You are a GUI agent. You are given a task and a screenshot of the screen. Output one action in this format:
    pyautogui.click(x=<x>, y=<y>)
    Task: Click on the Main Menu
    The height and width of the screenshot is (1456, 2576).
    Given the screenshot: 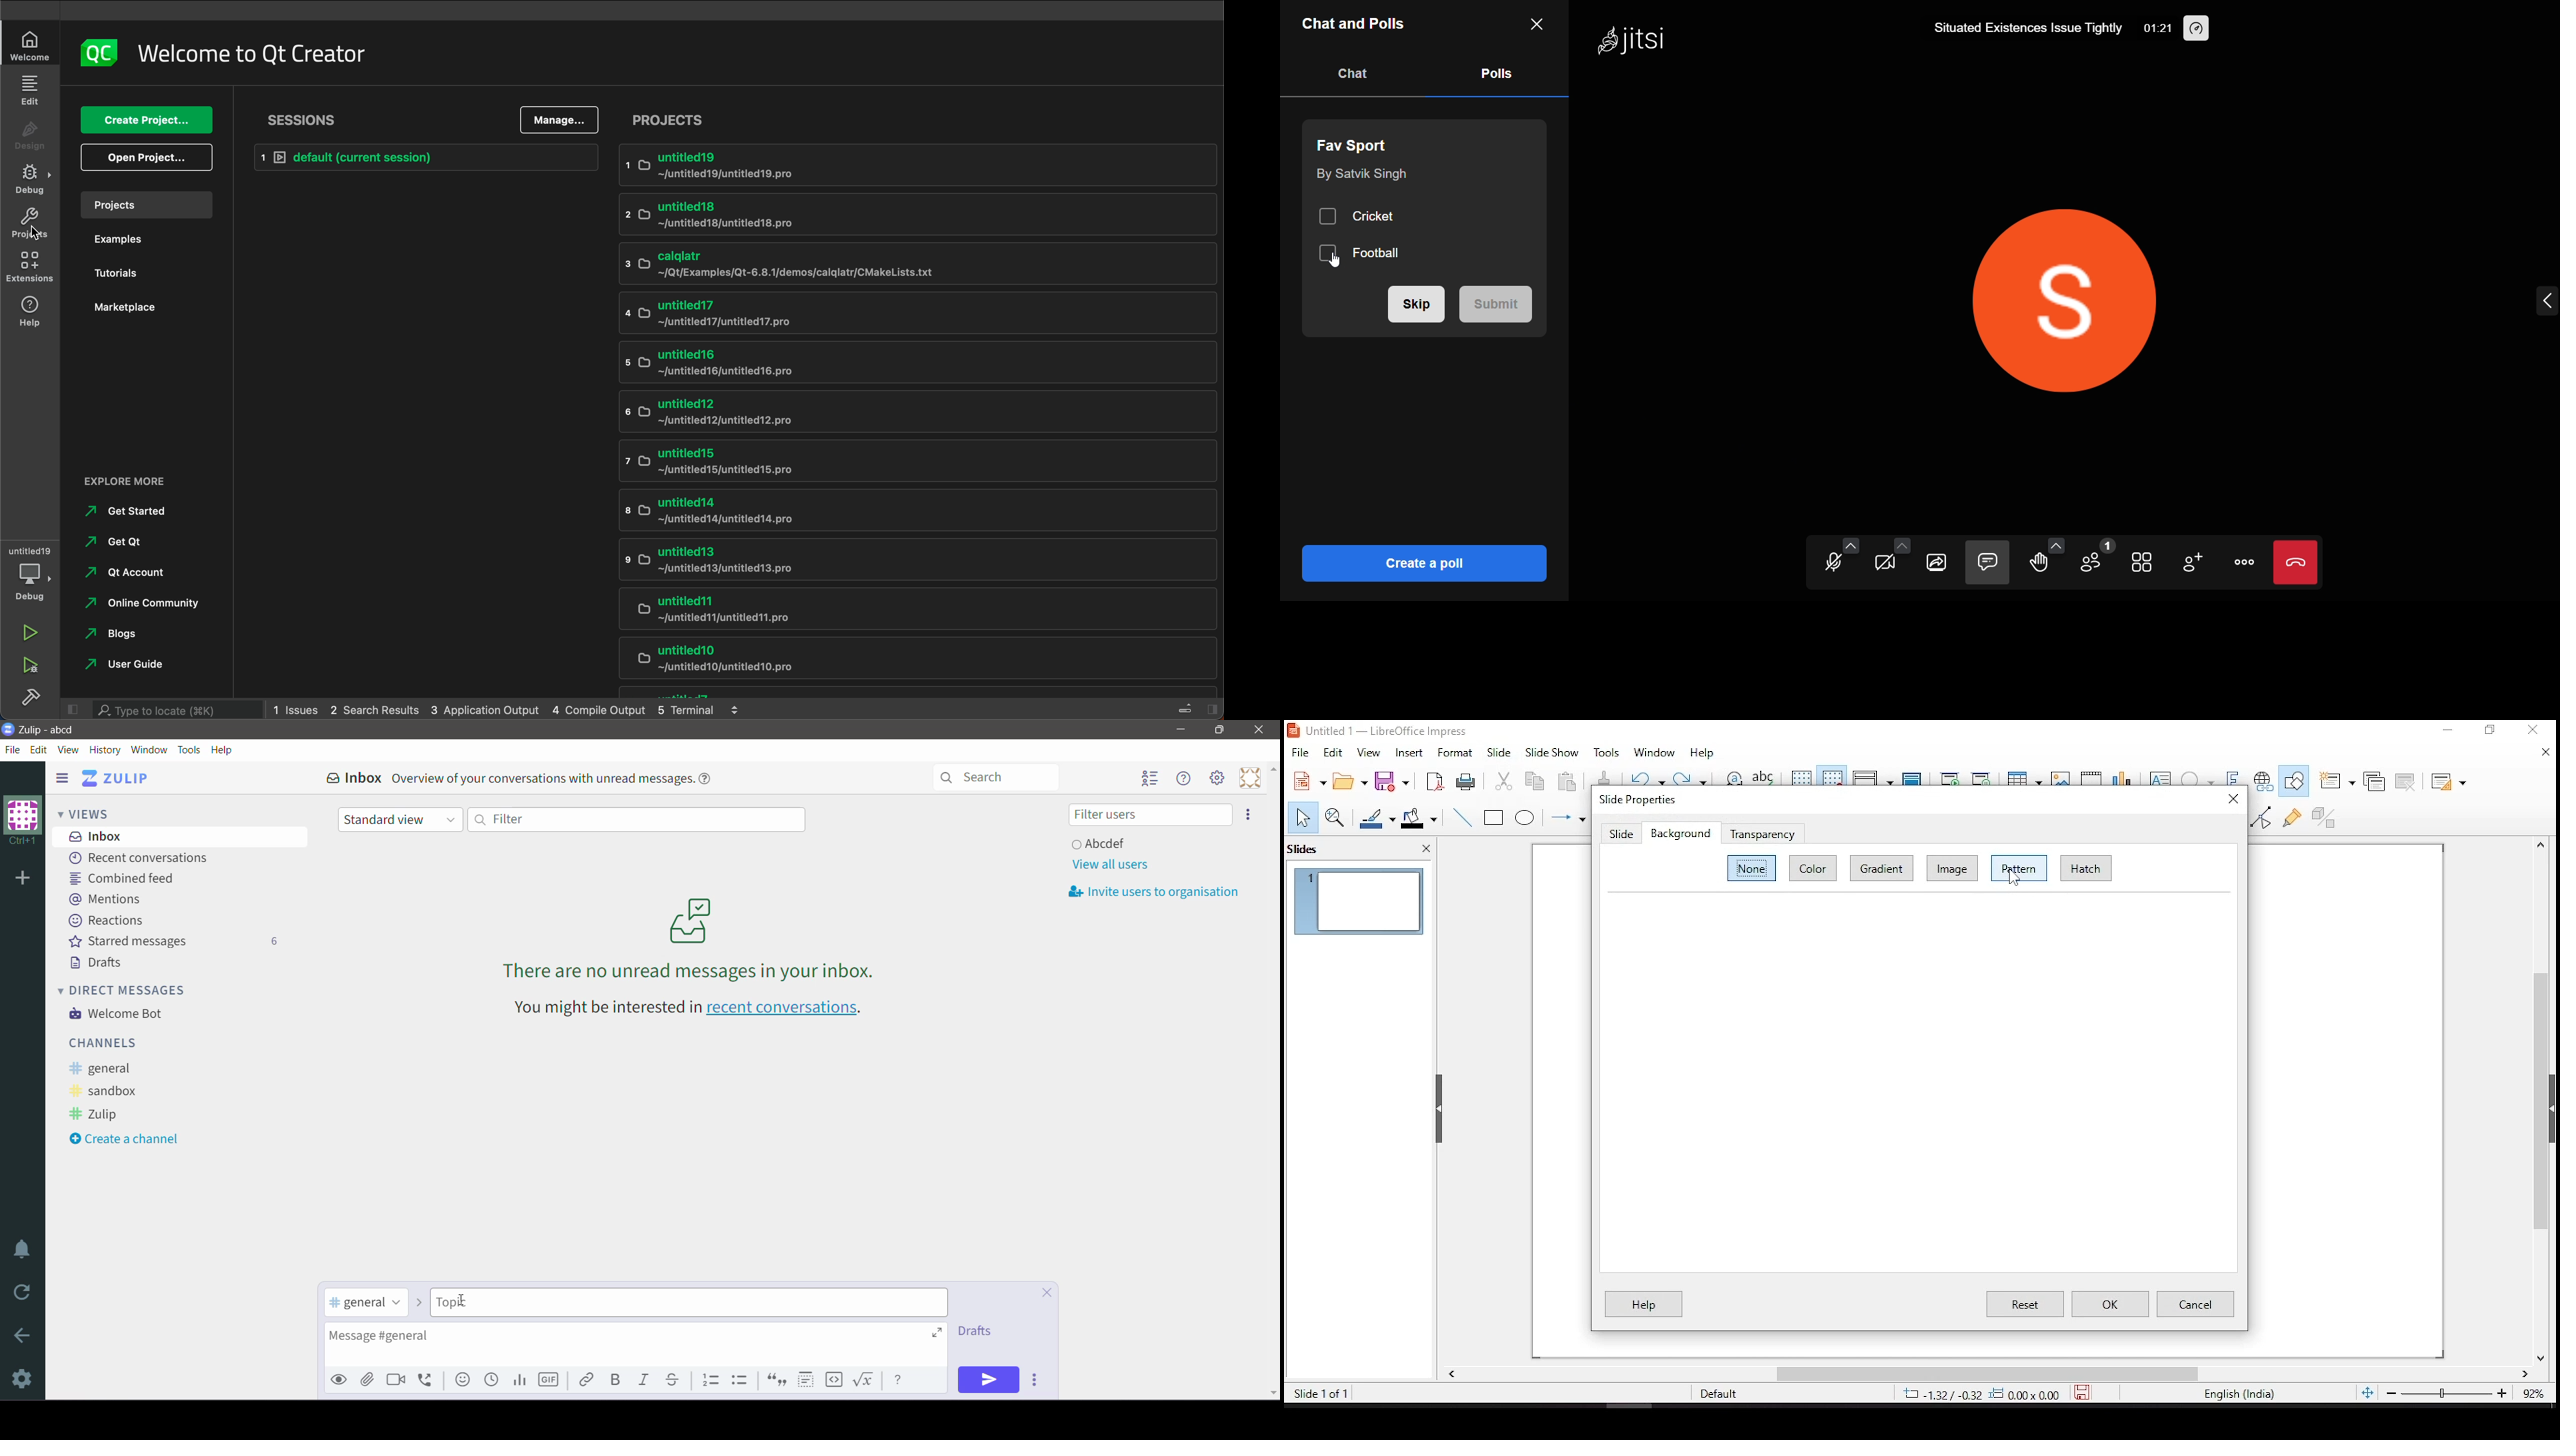 What is the action you would take?
    pyautogui.click(x=1218, y=778)
    